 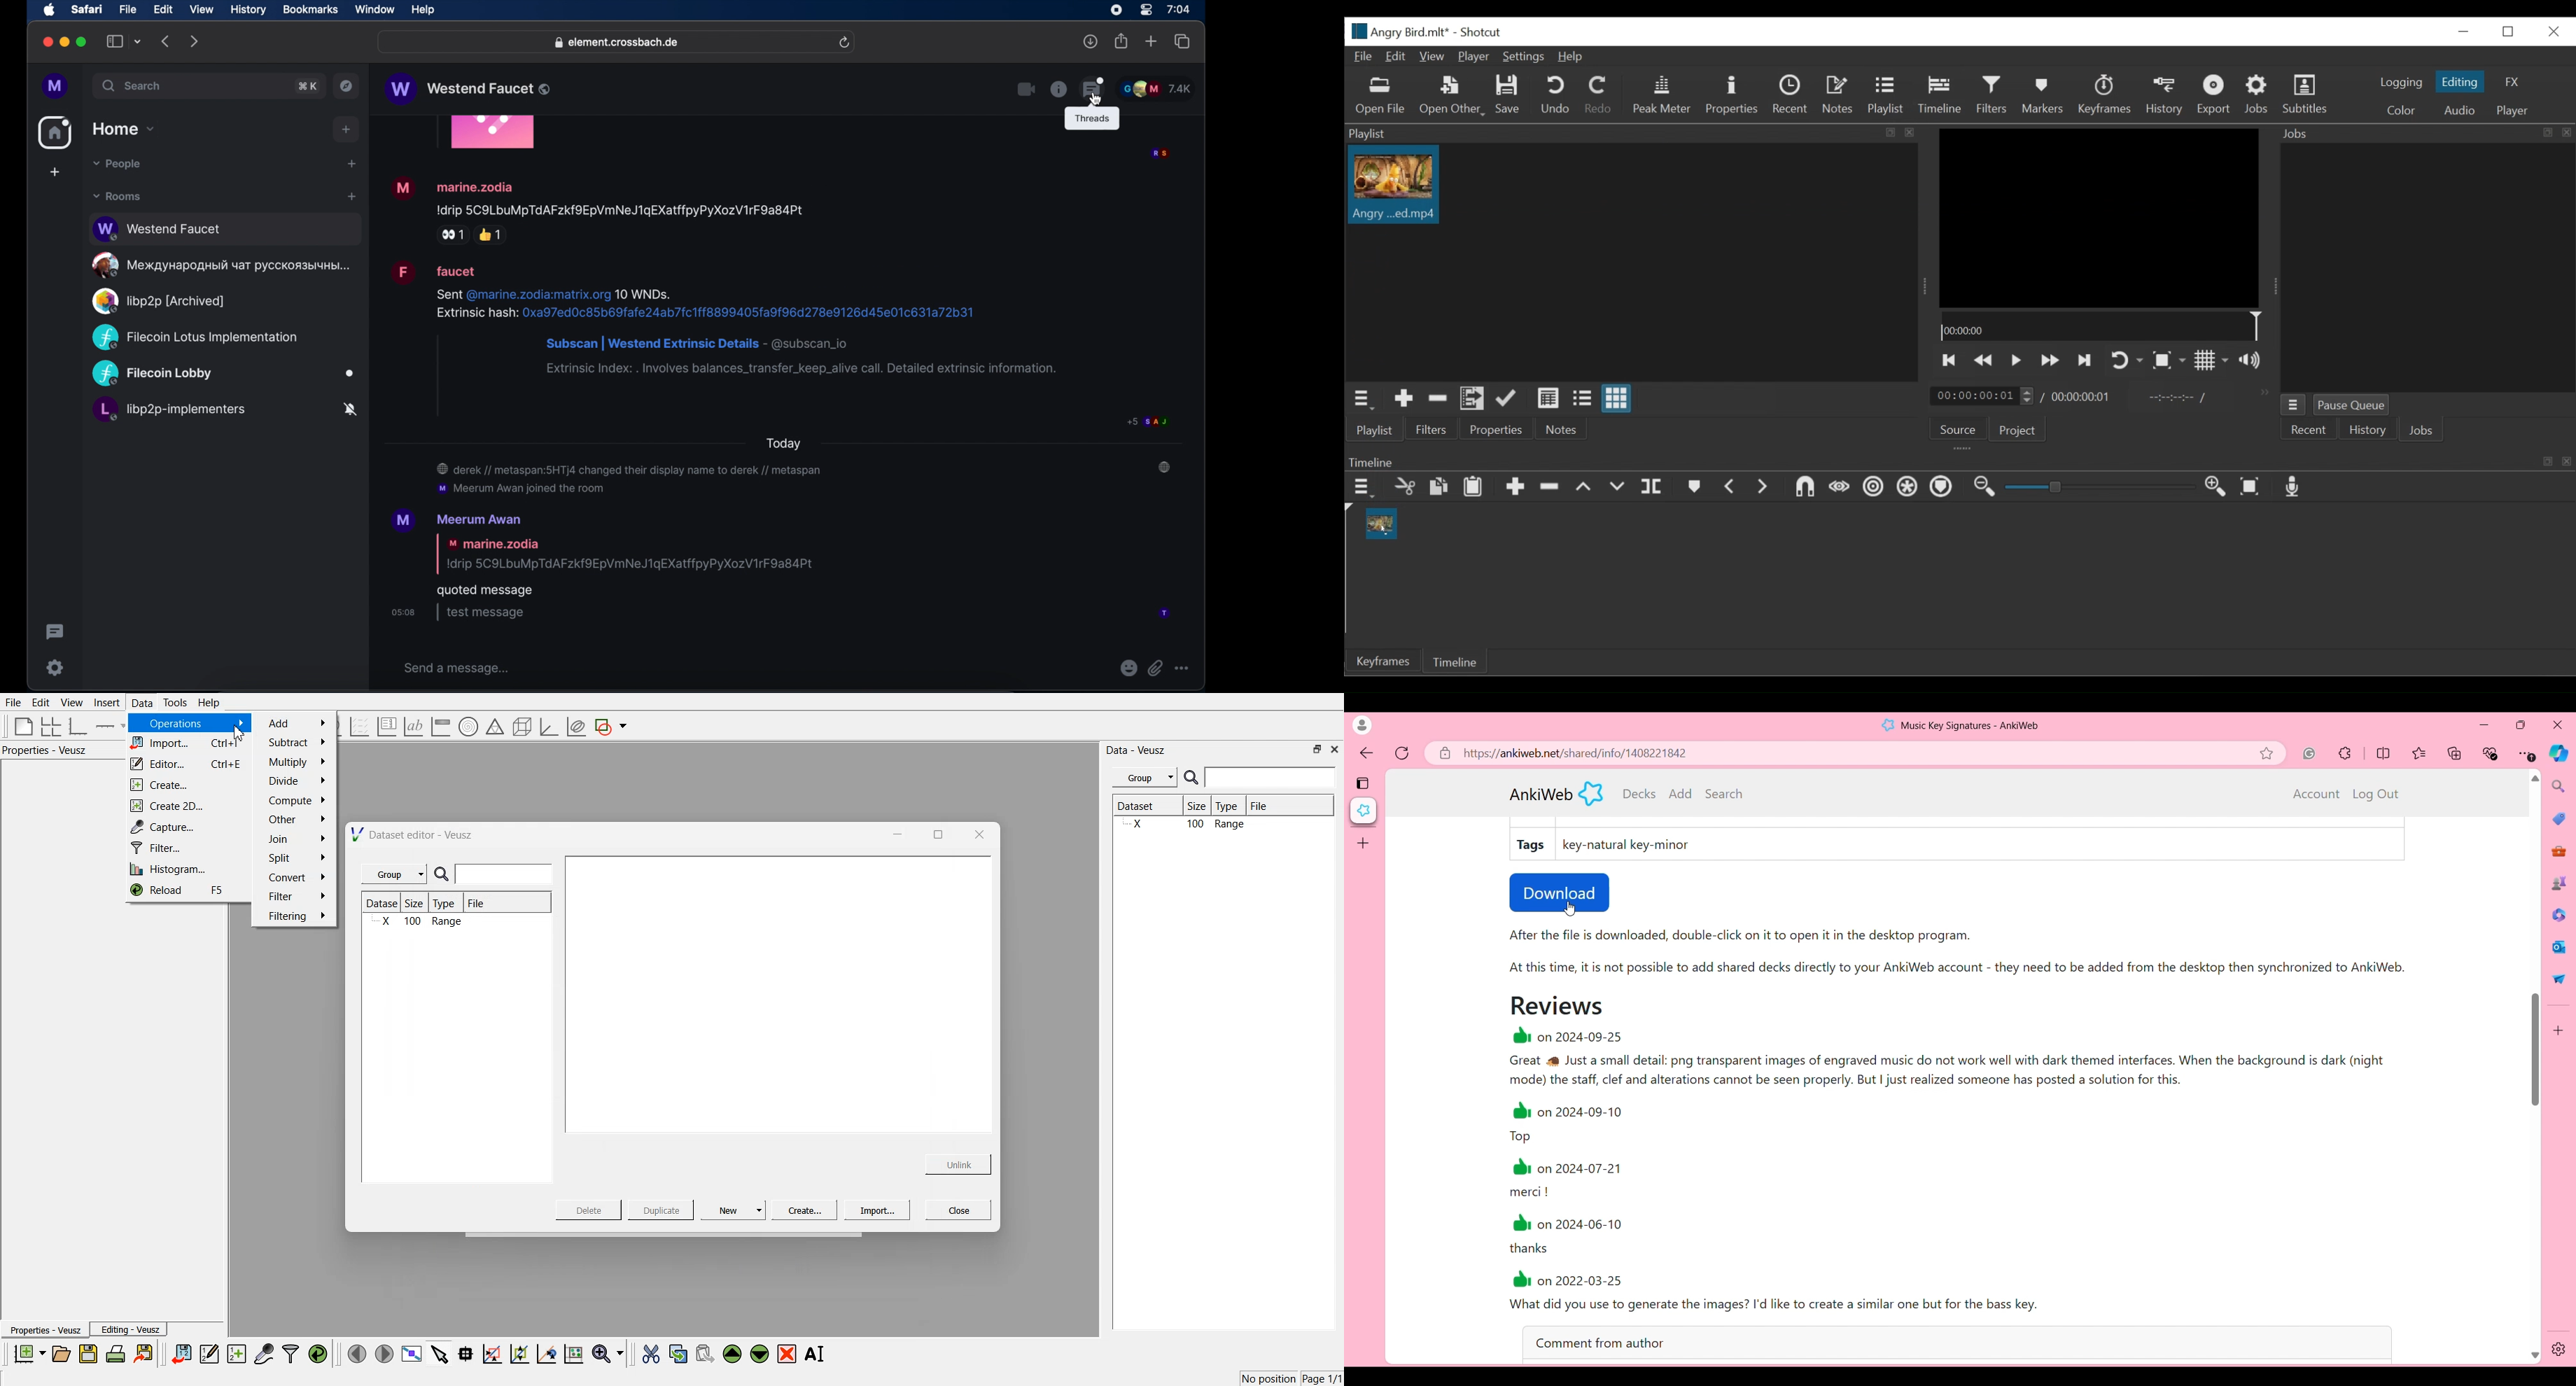 I want to click on export, so click(x=145, y=1353).